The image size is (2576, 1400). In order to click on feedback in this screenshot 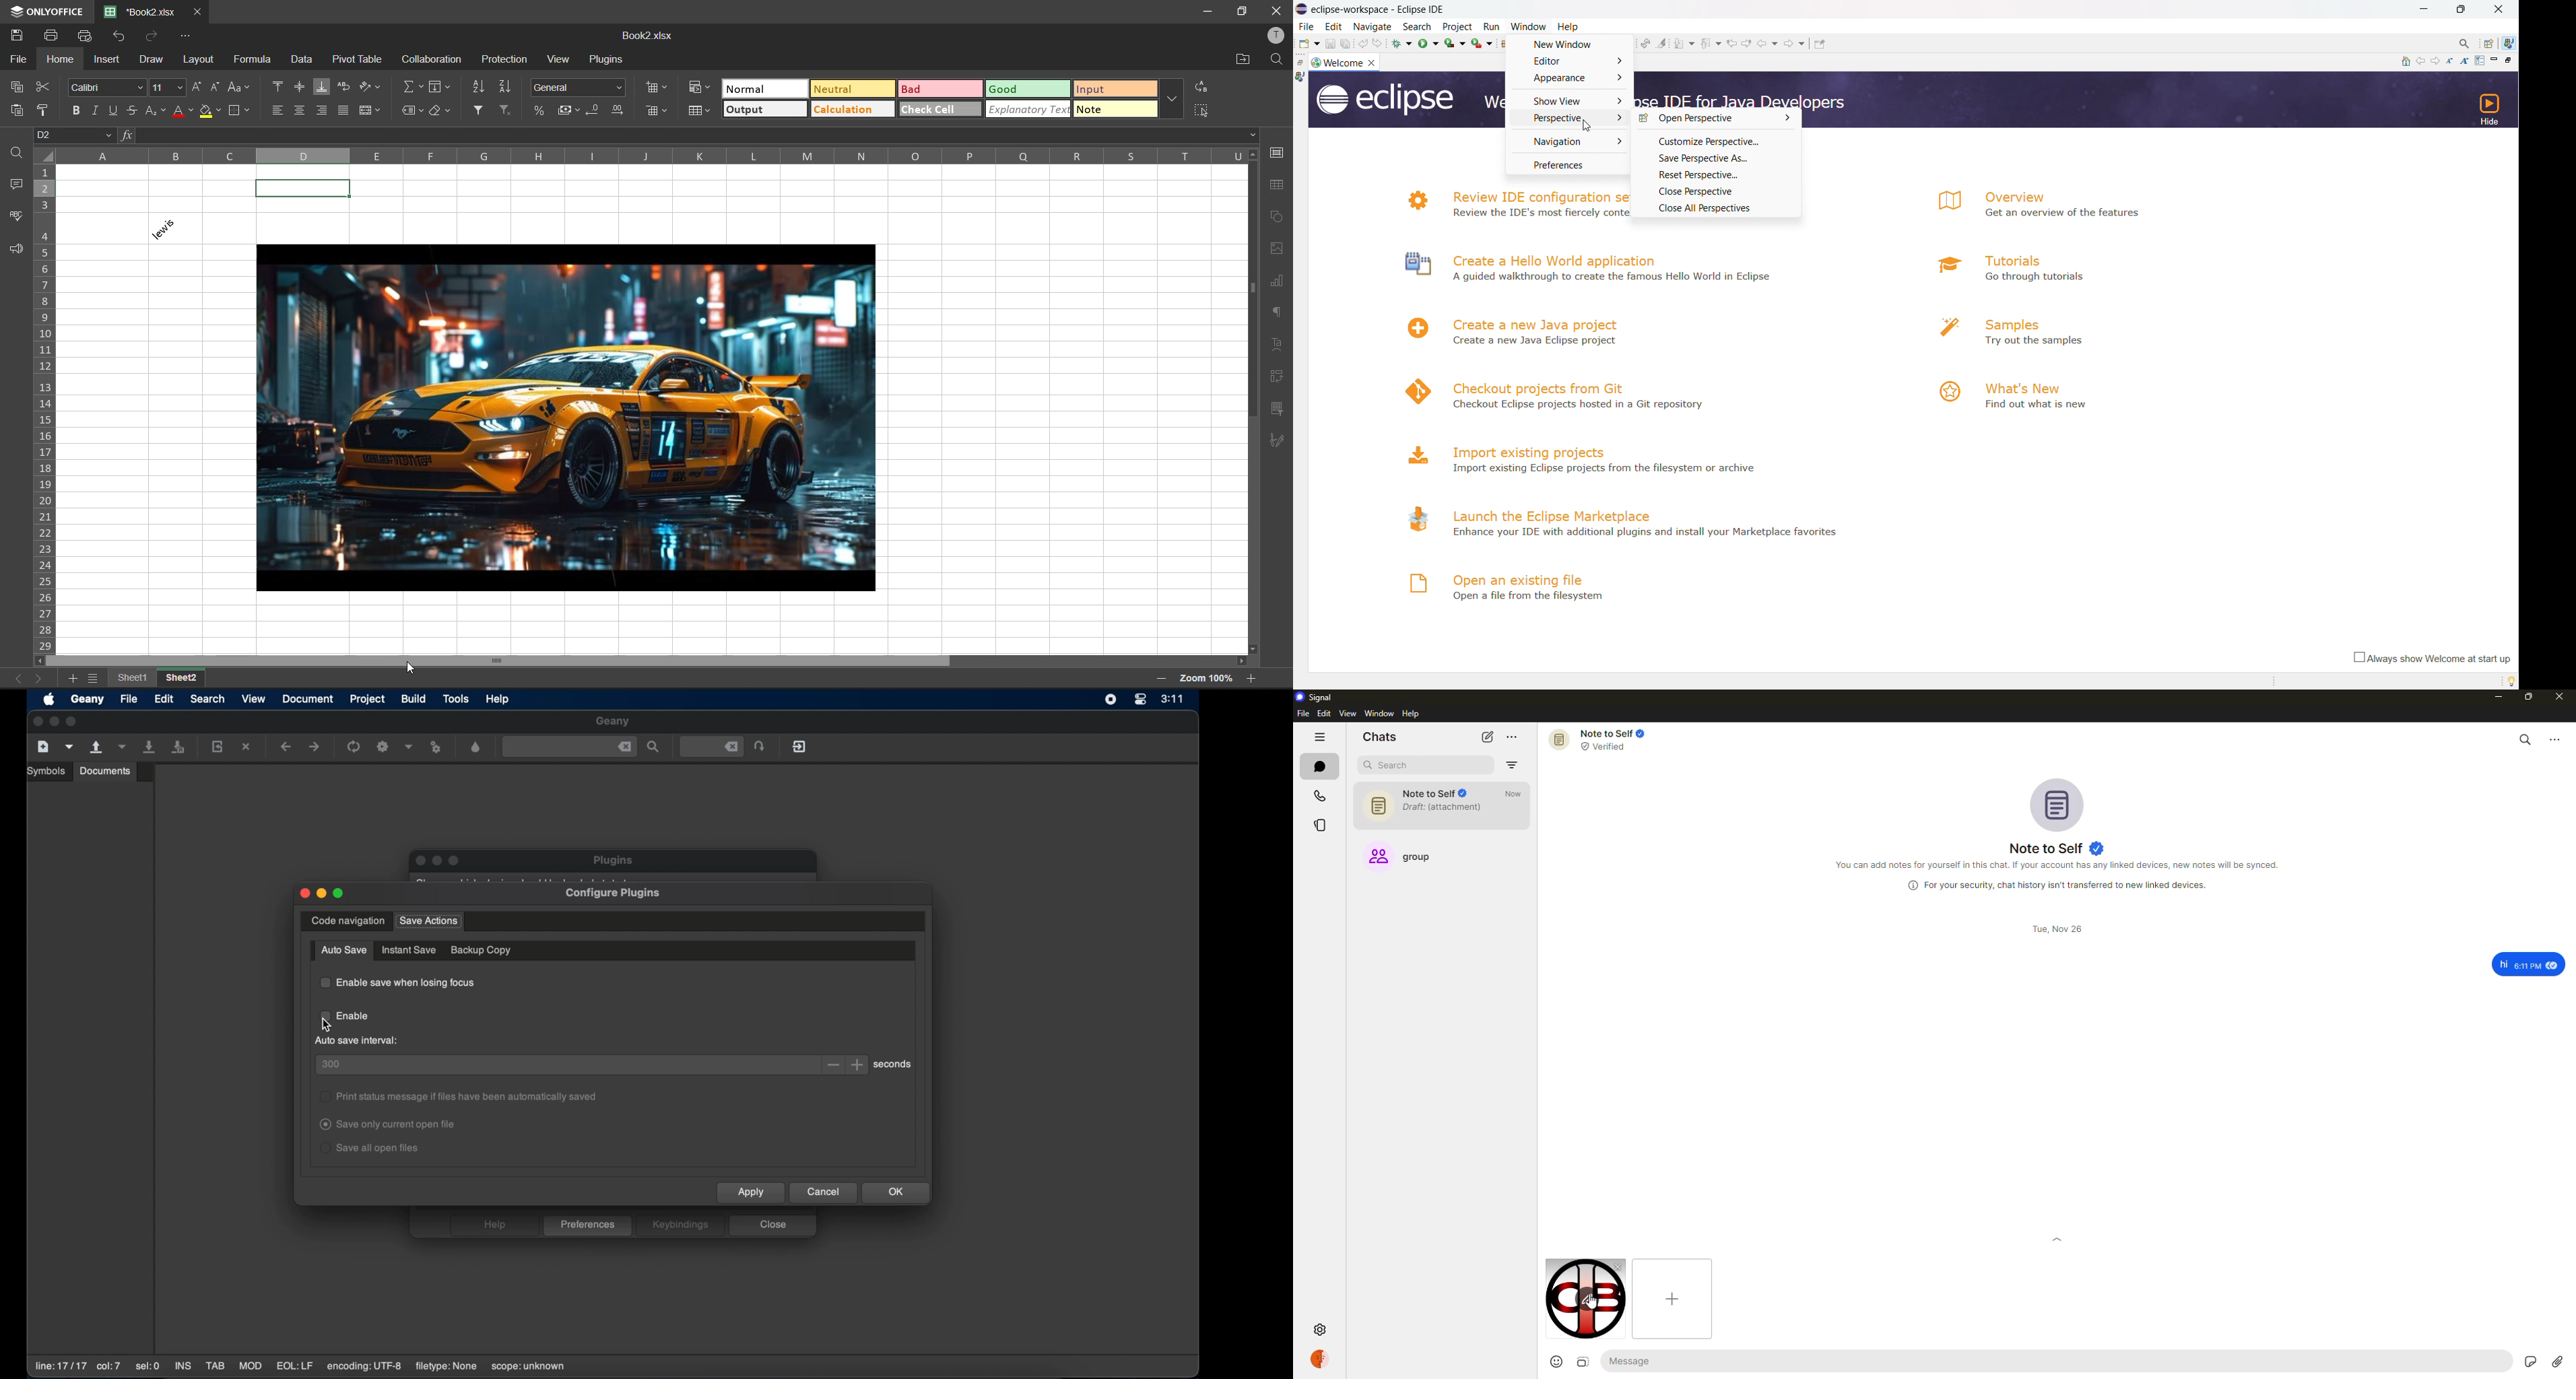, I will do `click(15, 249)`.